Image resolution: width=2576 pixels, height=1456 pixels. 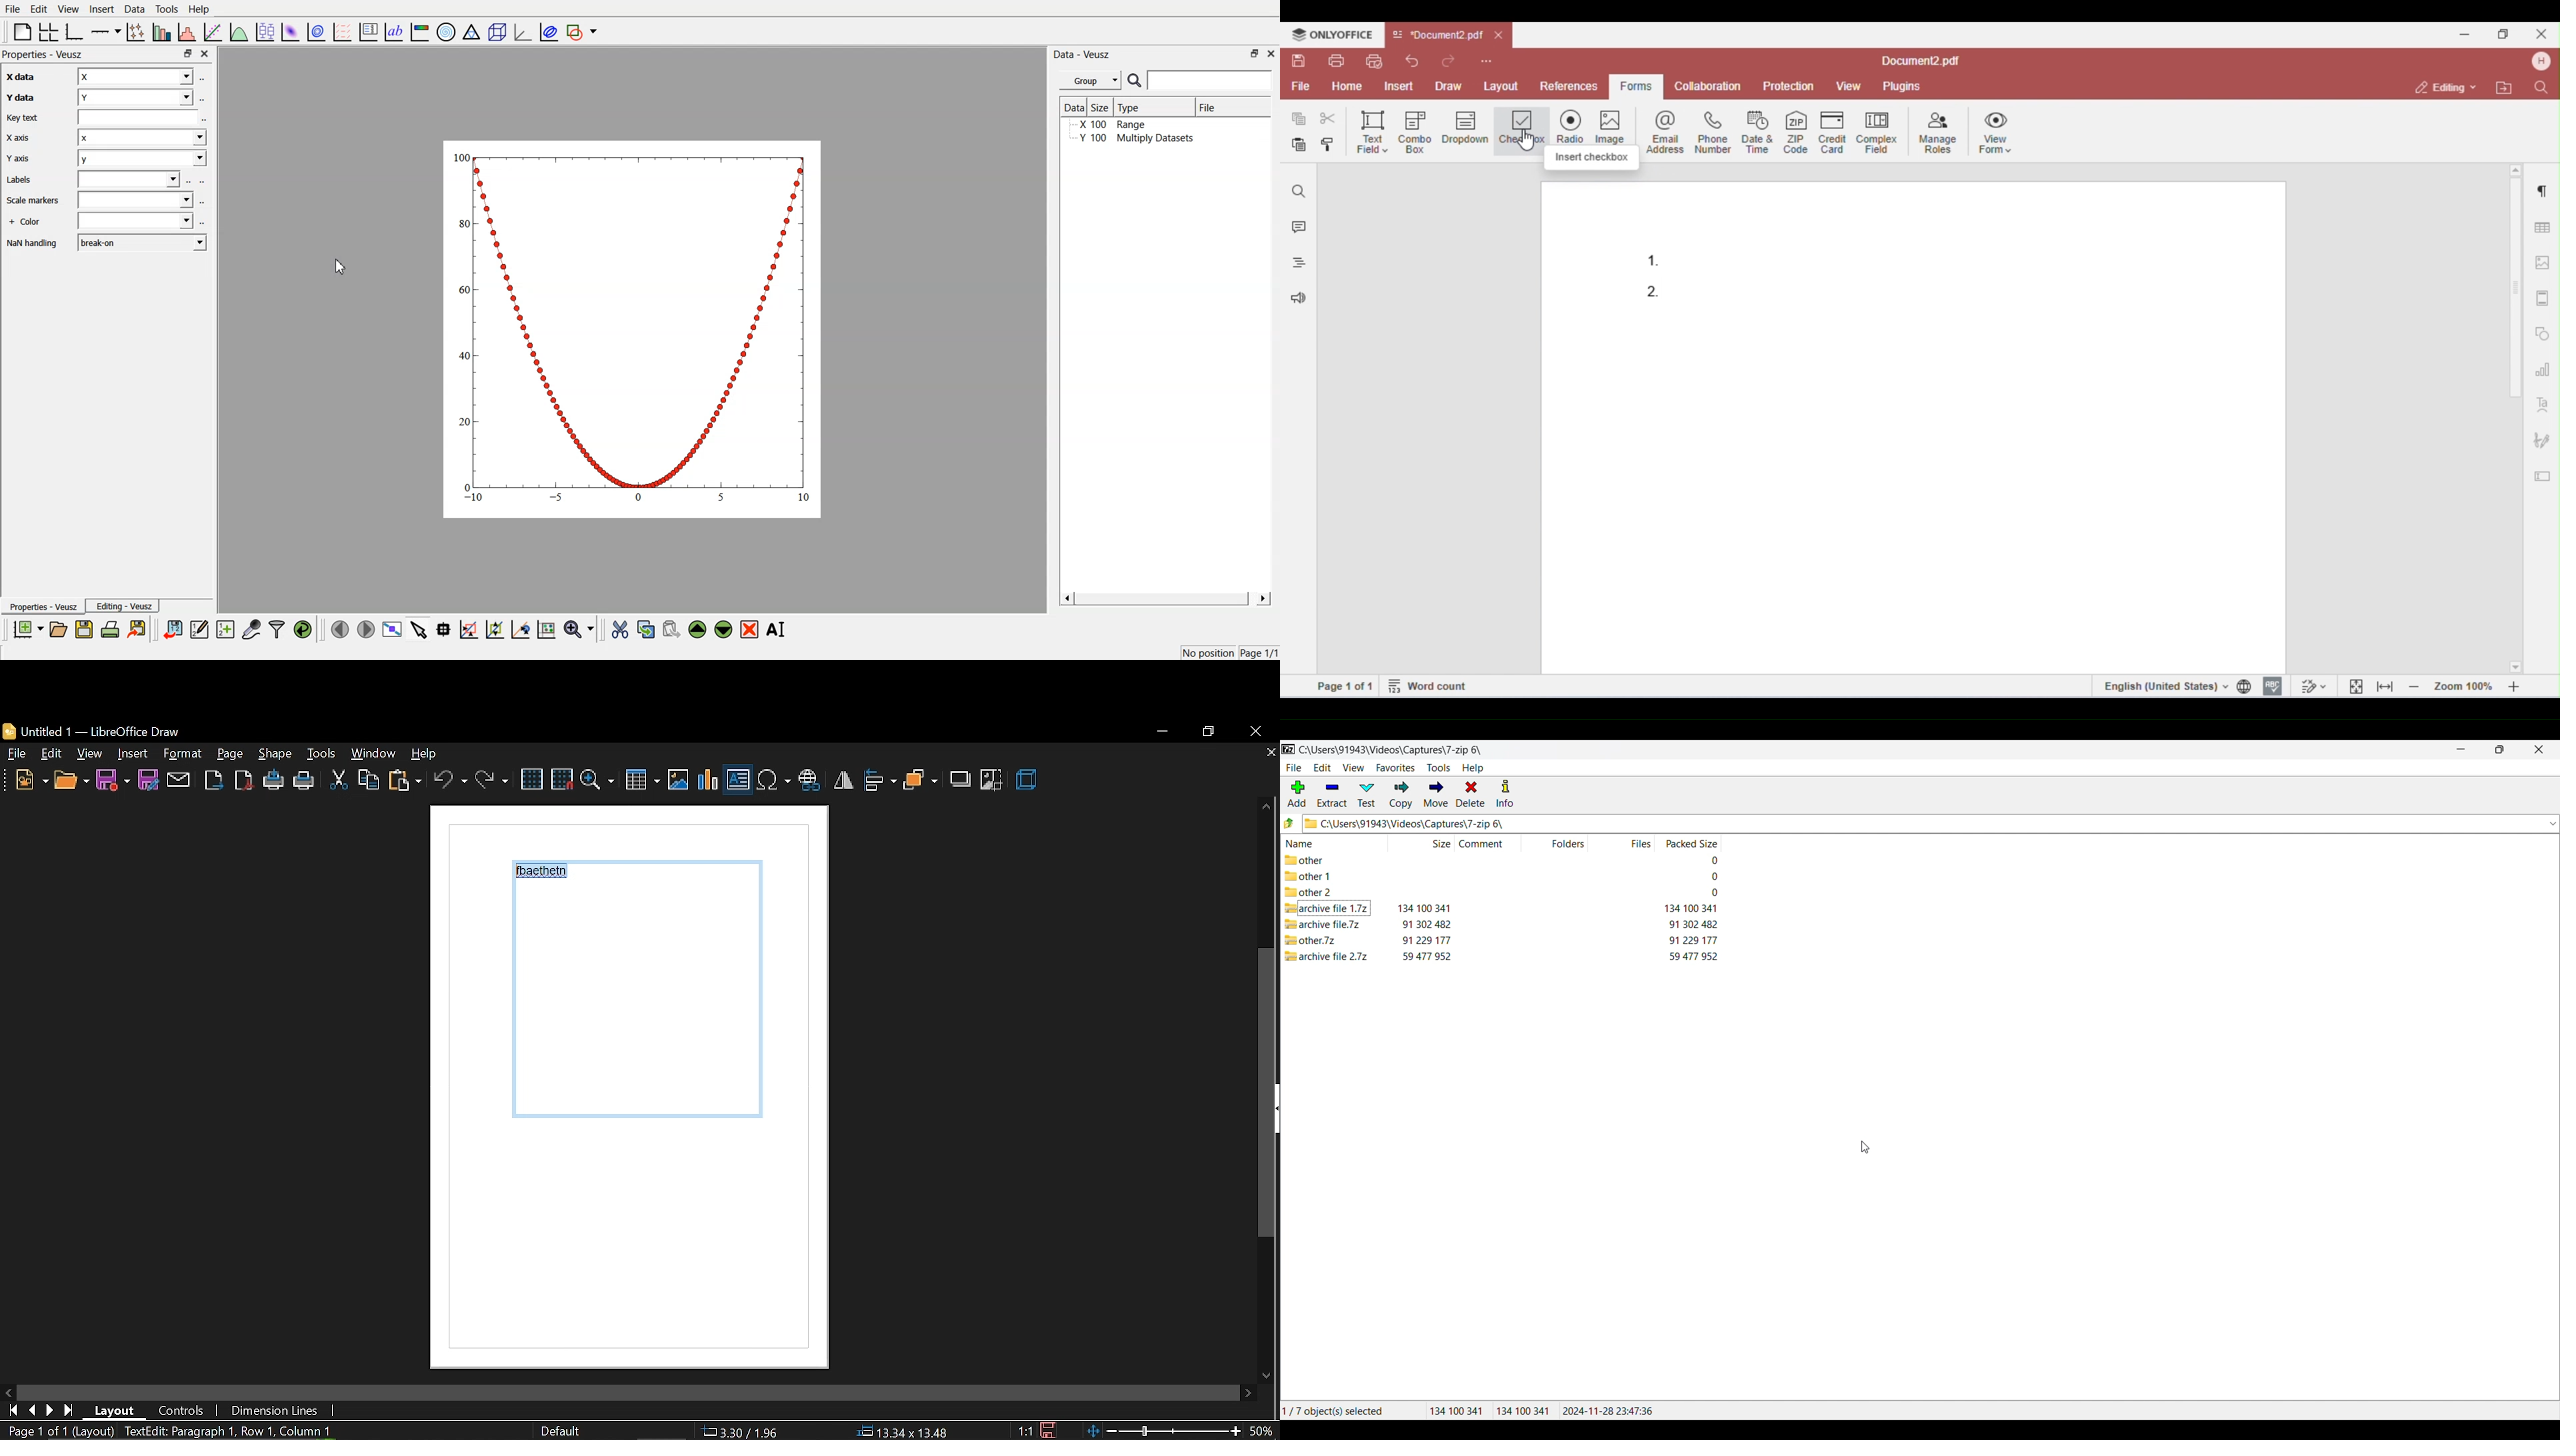 What do you see at coordinates (209, 118) in the screenshot?
I see `more options` at bounding box center [209, 118].